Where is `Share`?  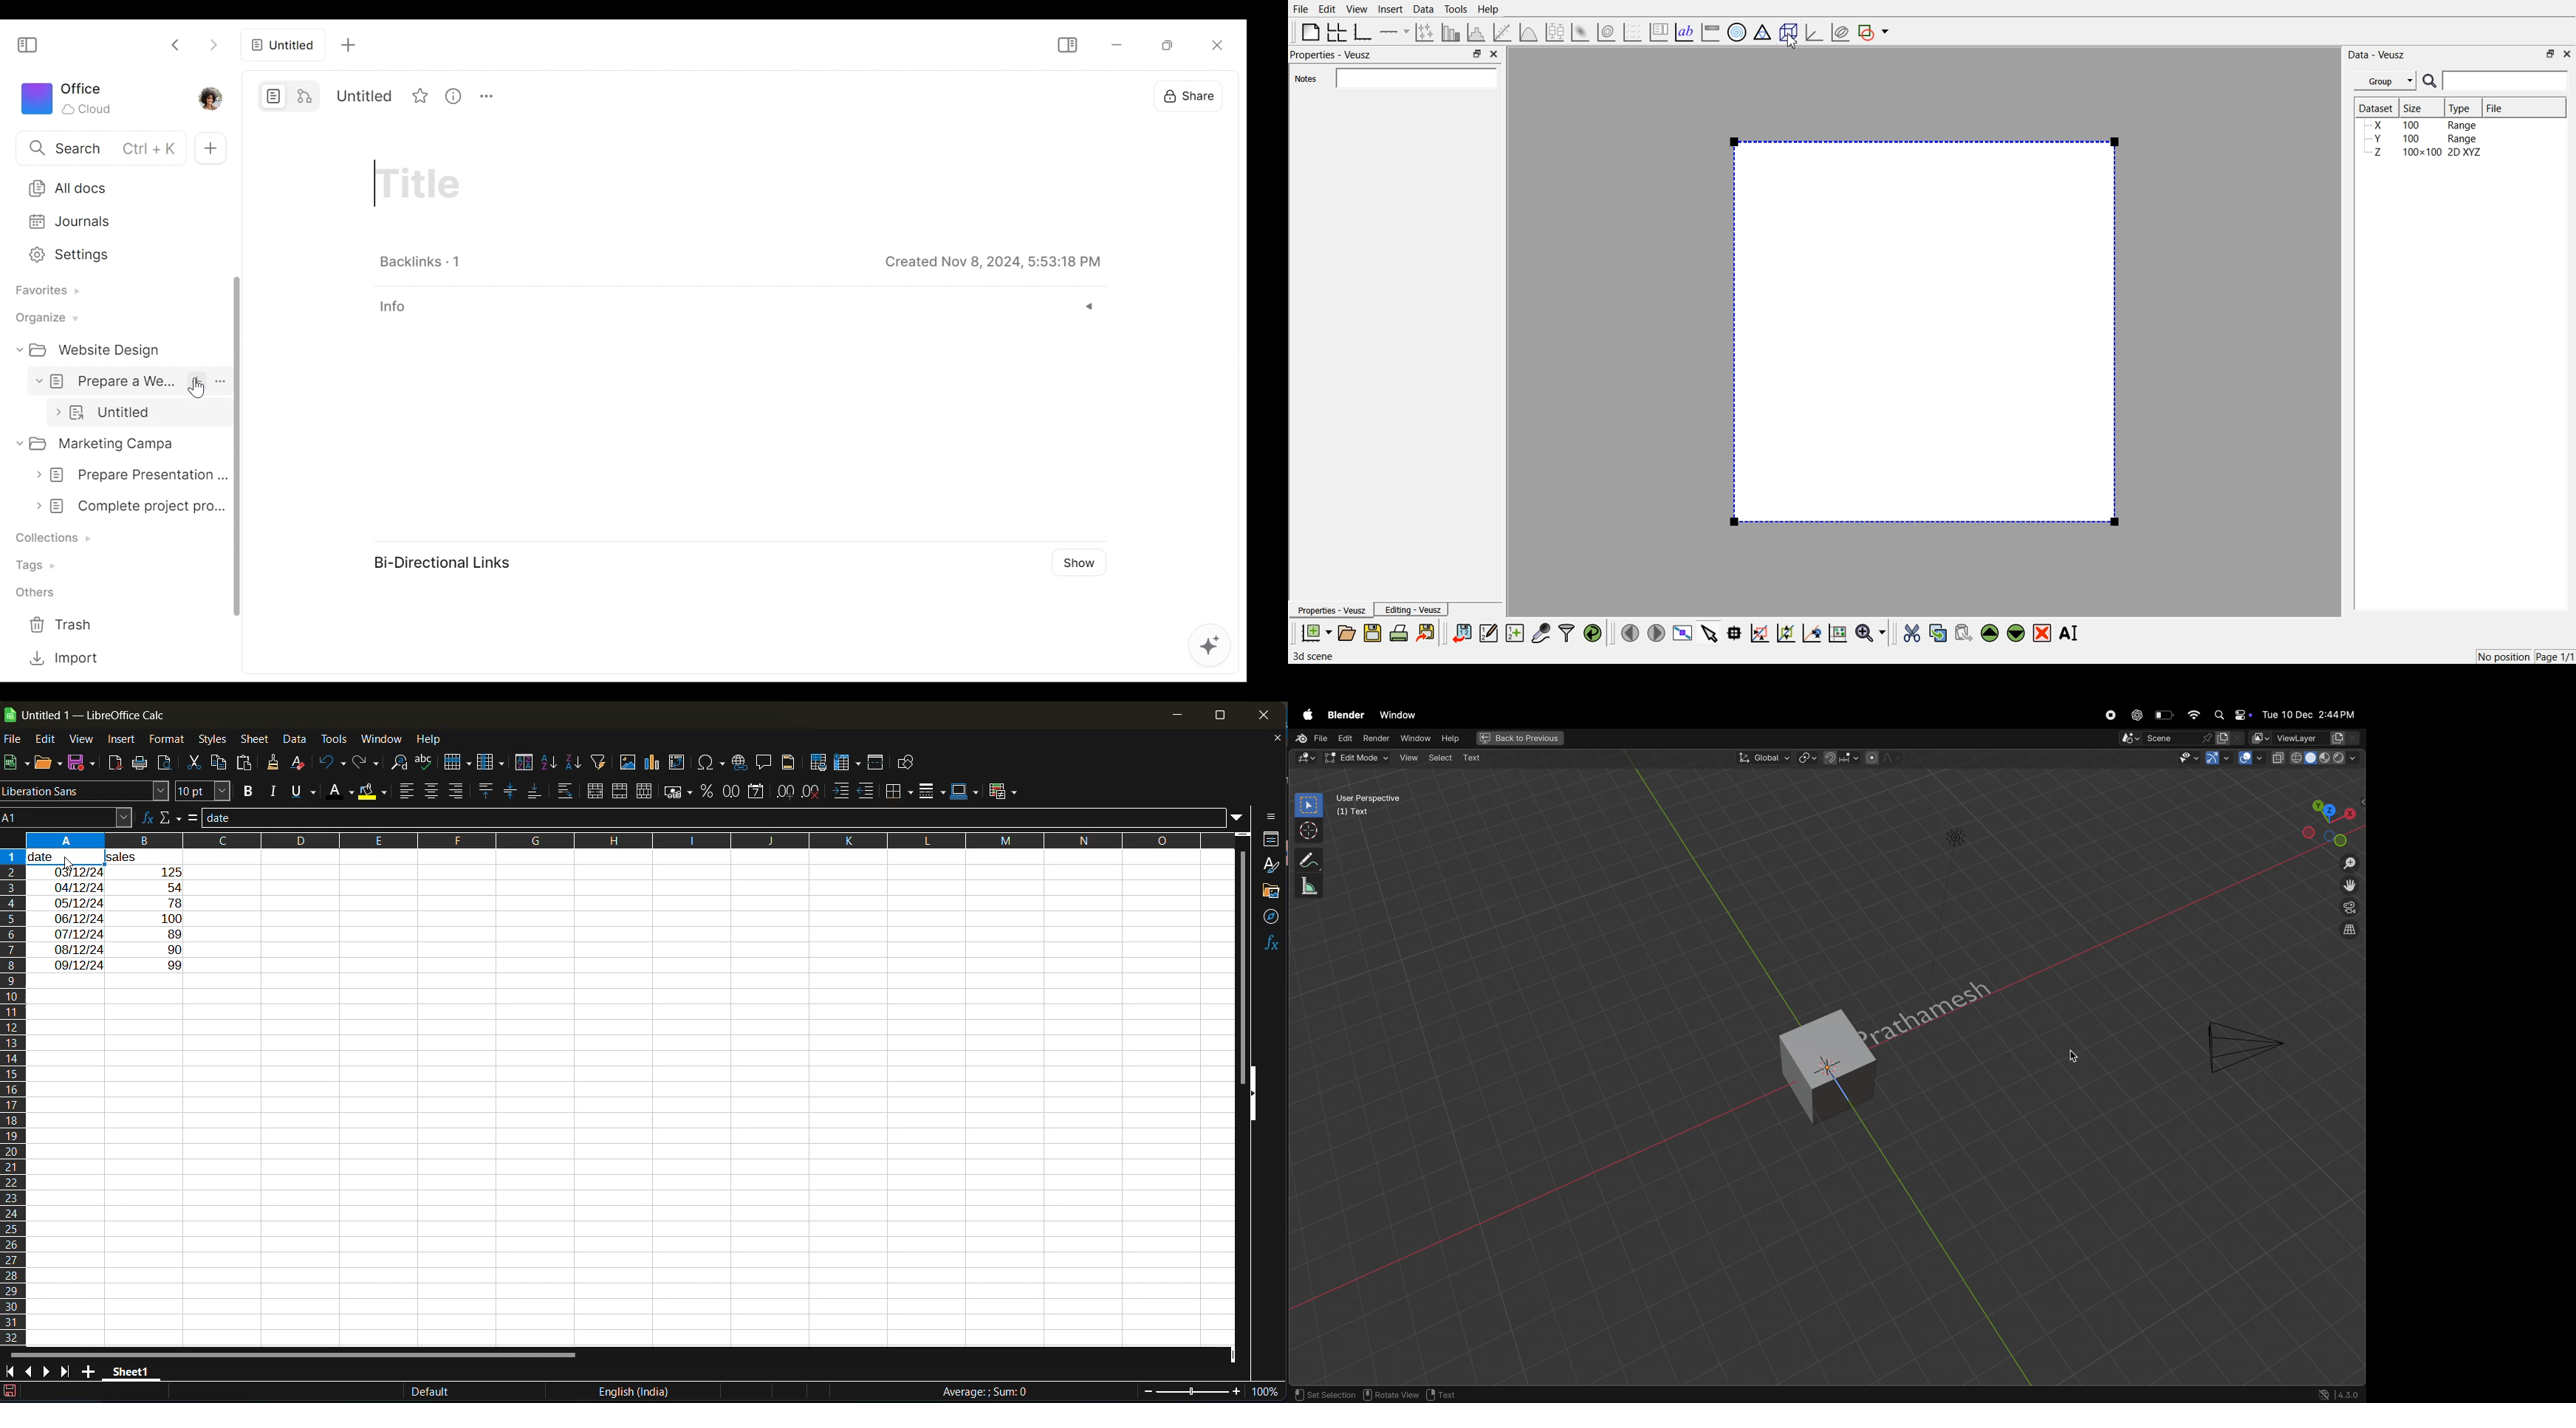
Share is located at coordinates (1191, 95).